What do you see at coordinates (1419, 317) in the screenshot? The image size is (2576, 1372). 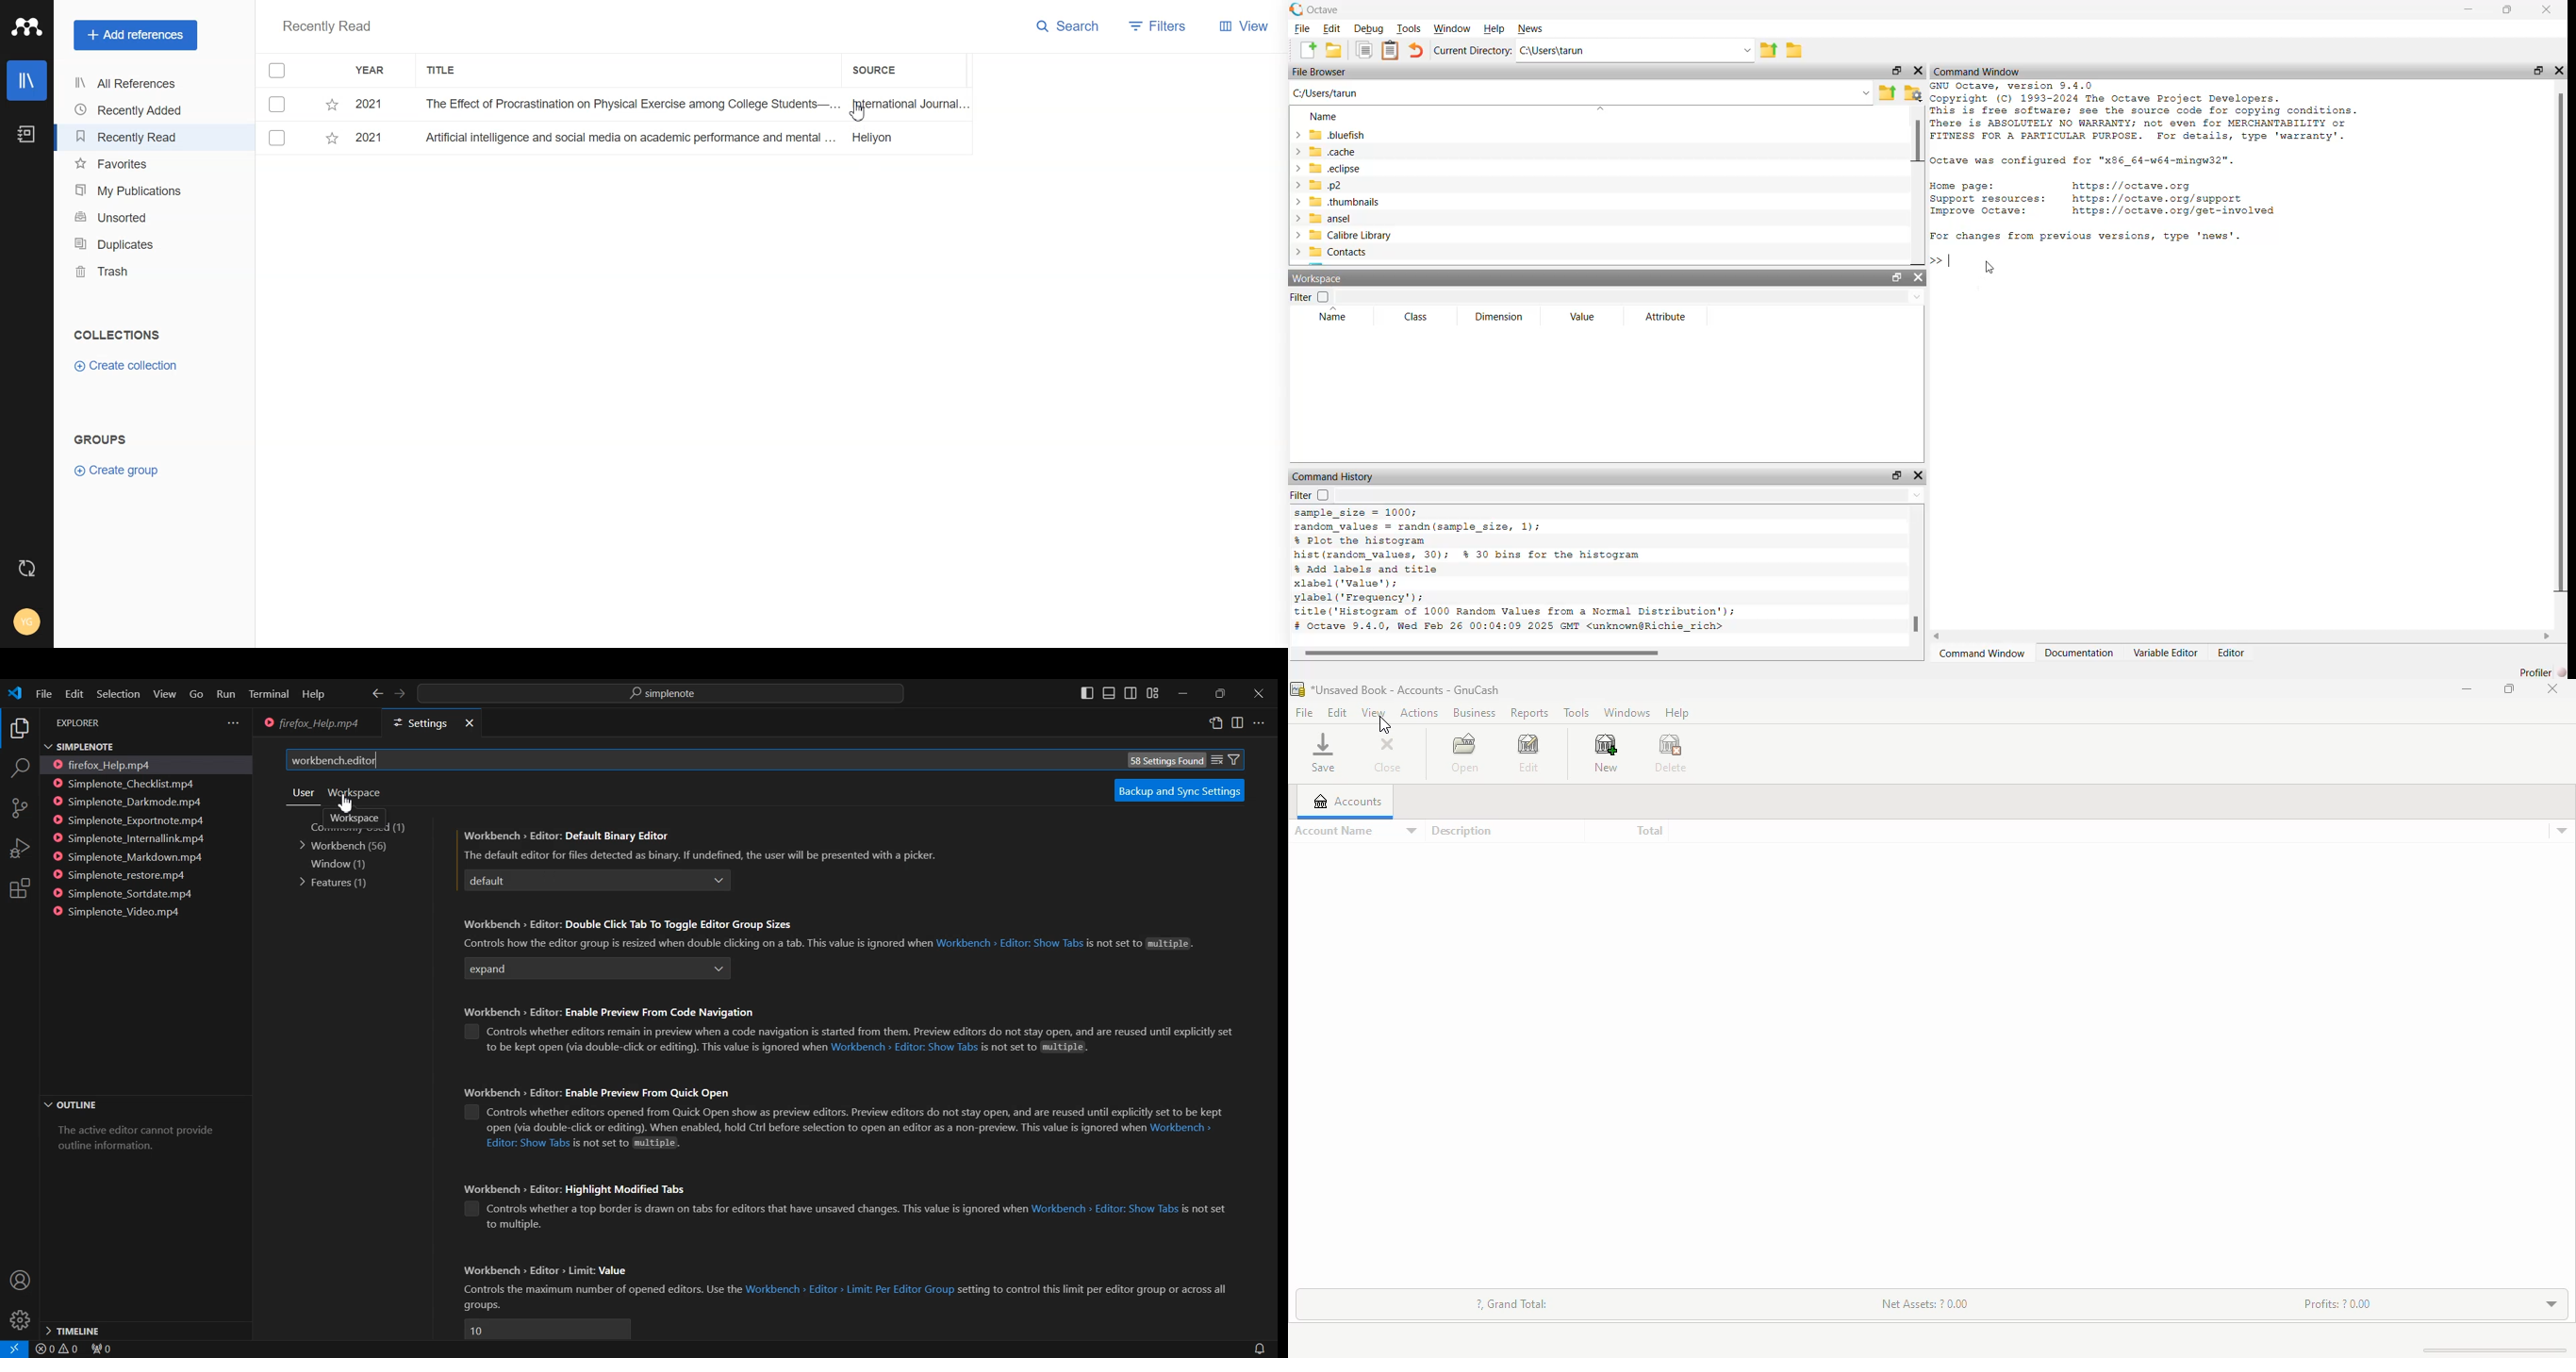 I see `Class` at bounding box center [1419, 317].